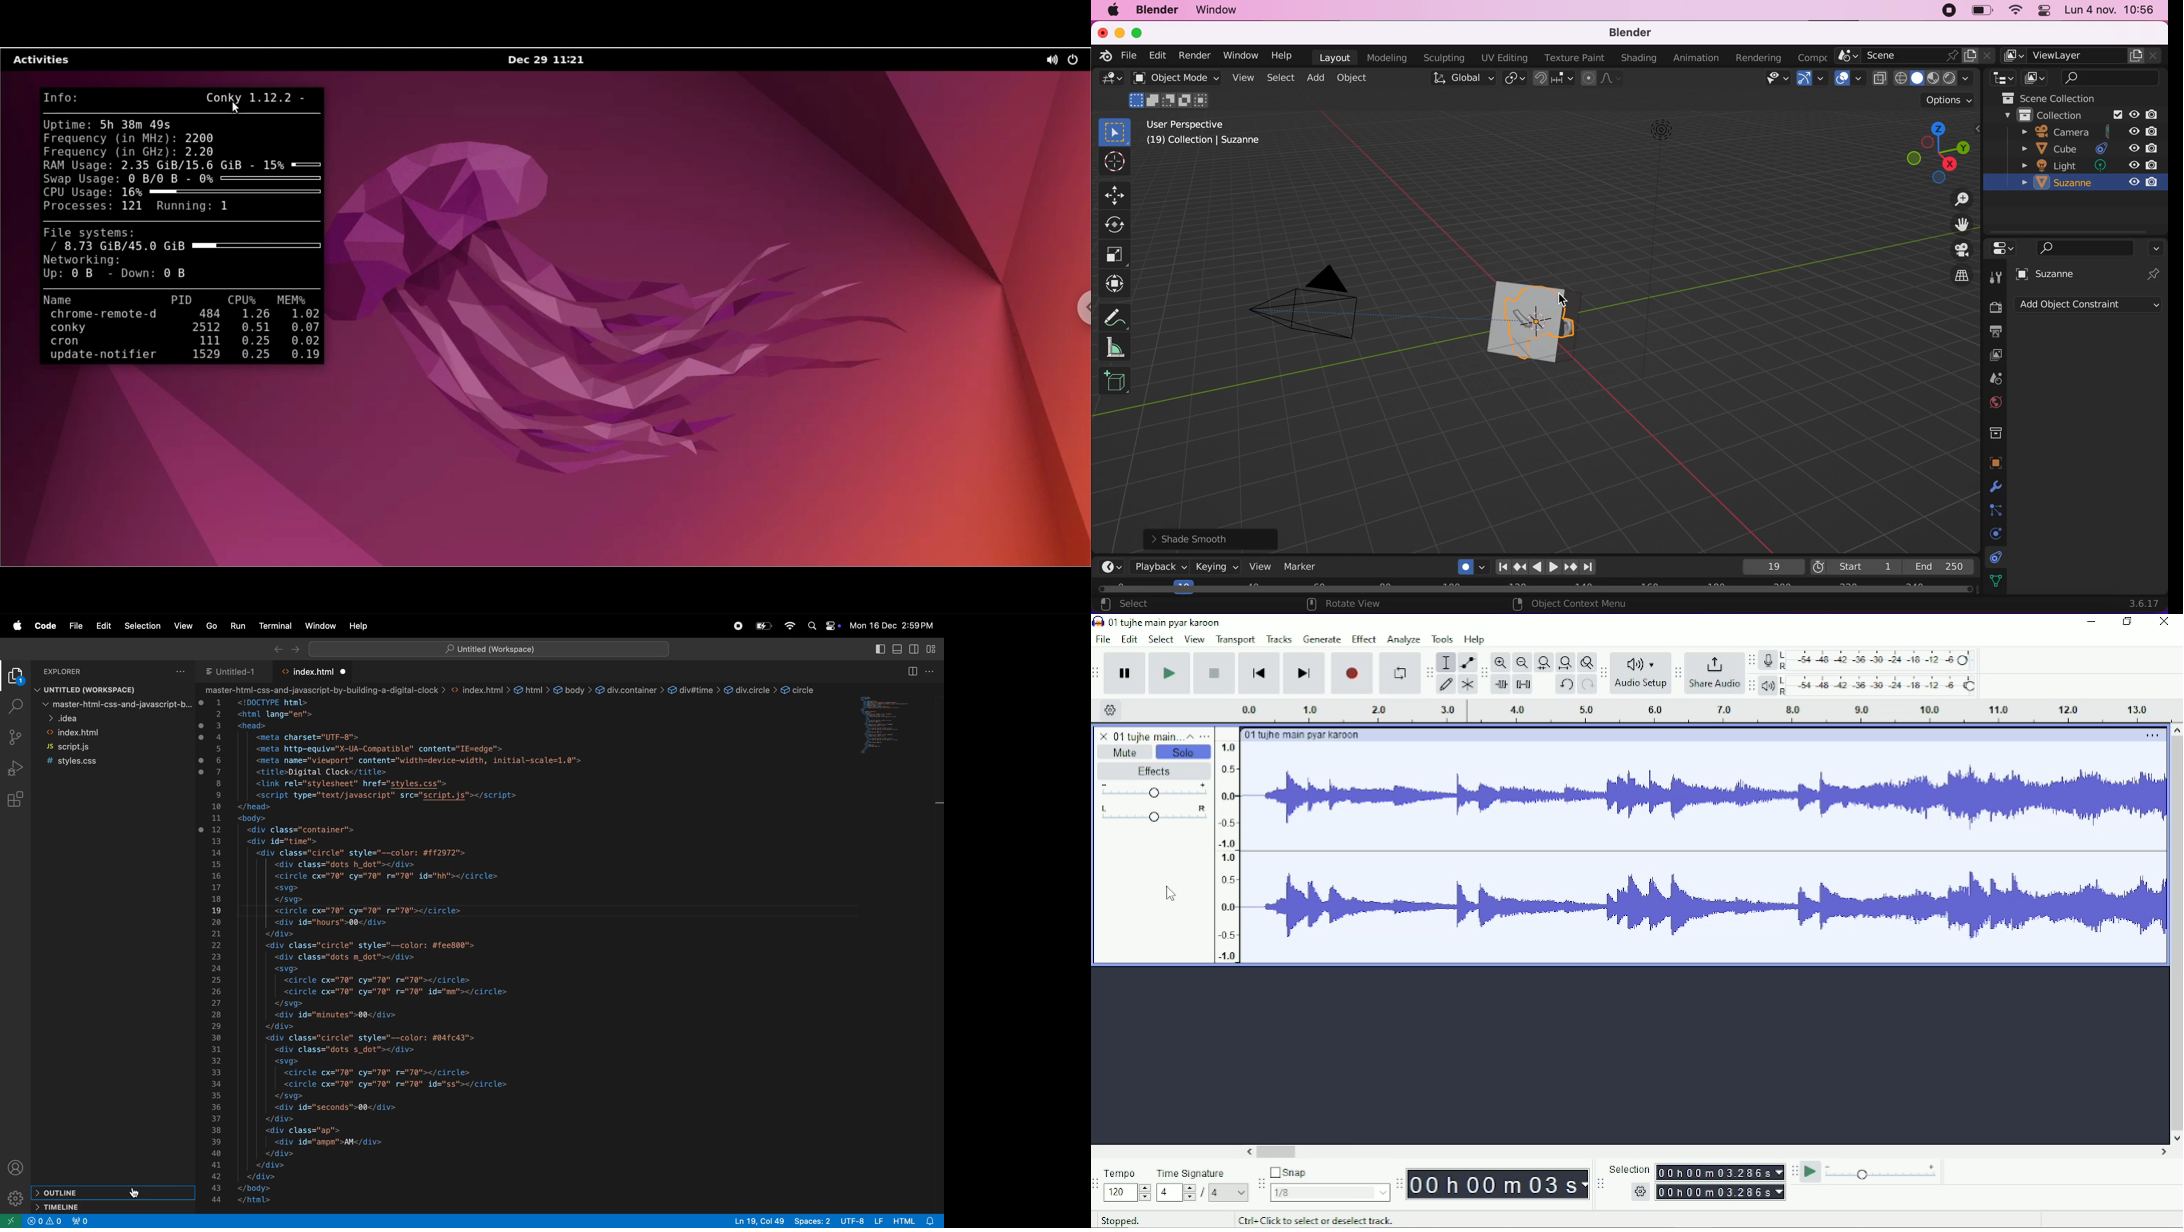 This screenshot has height=1232, width=2184. Describe the element at coordinates (1523, 684) in the screenshot. I see `Silence audio selection` at that location.